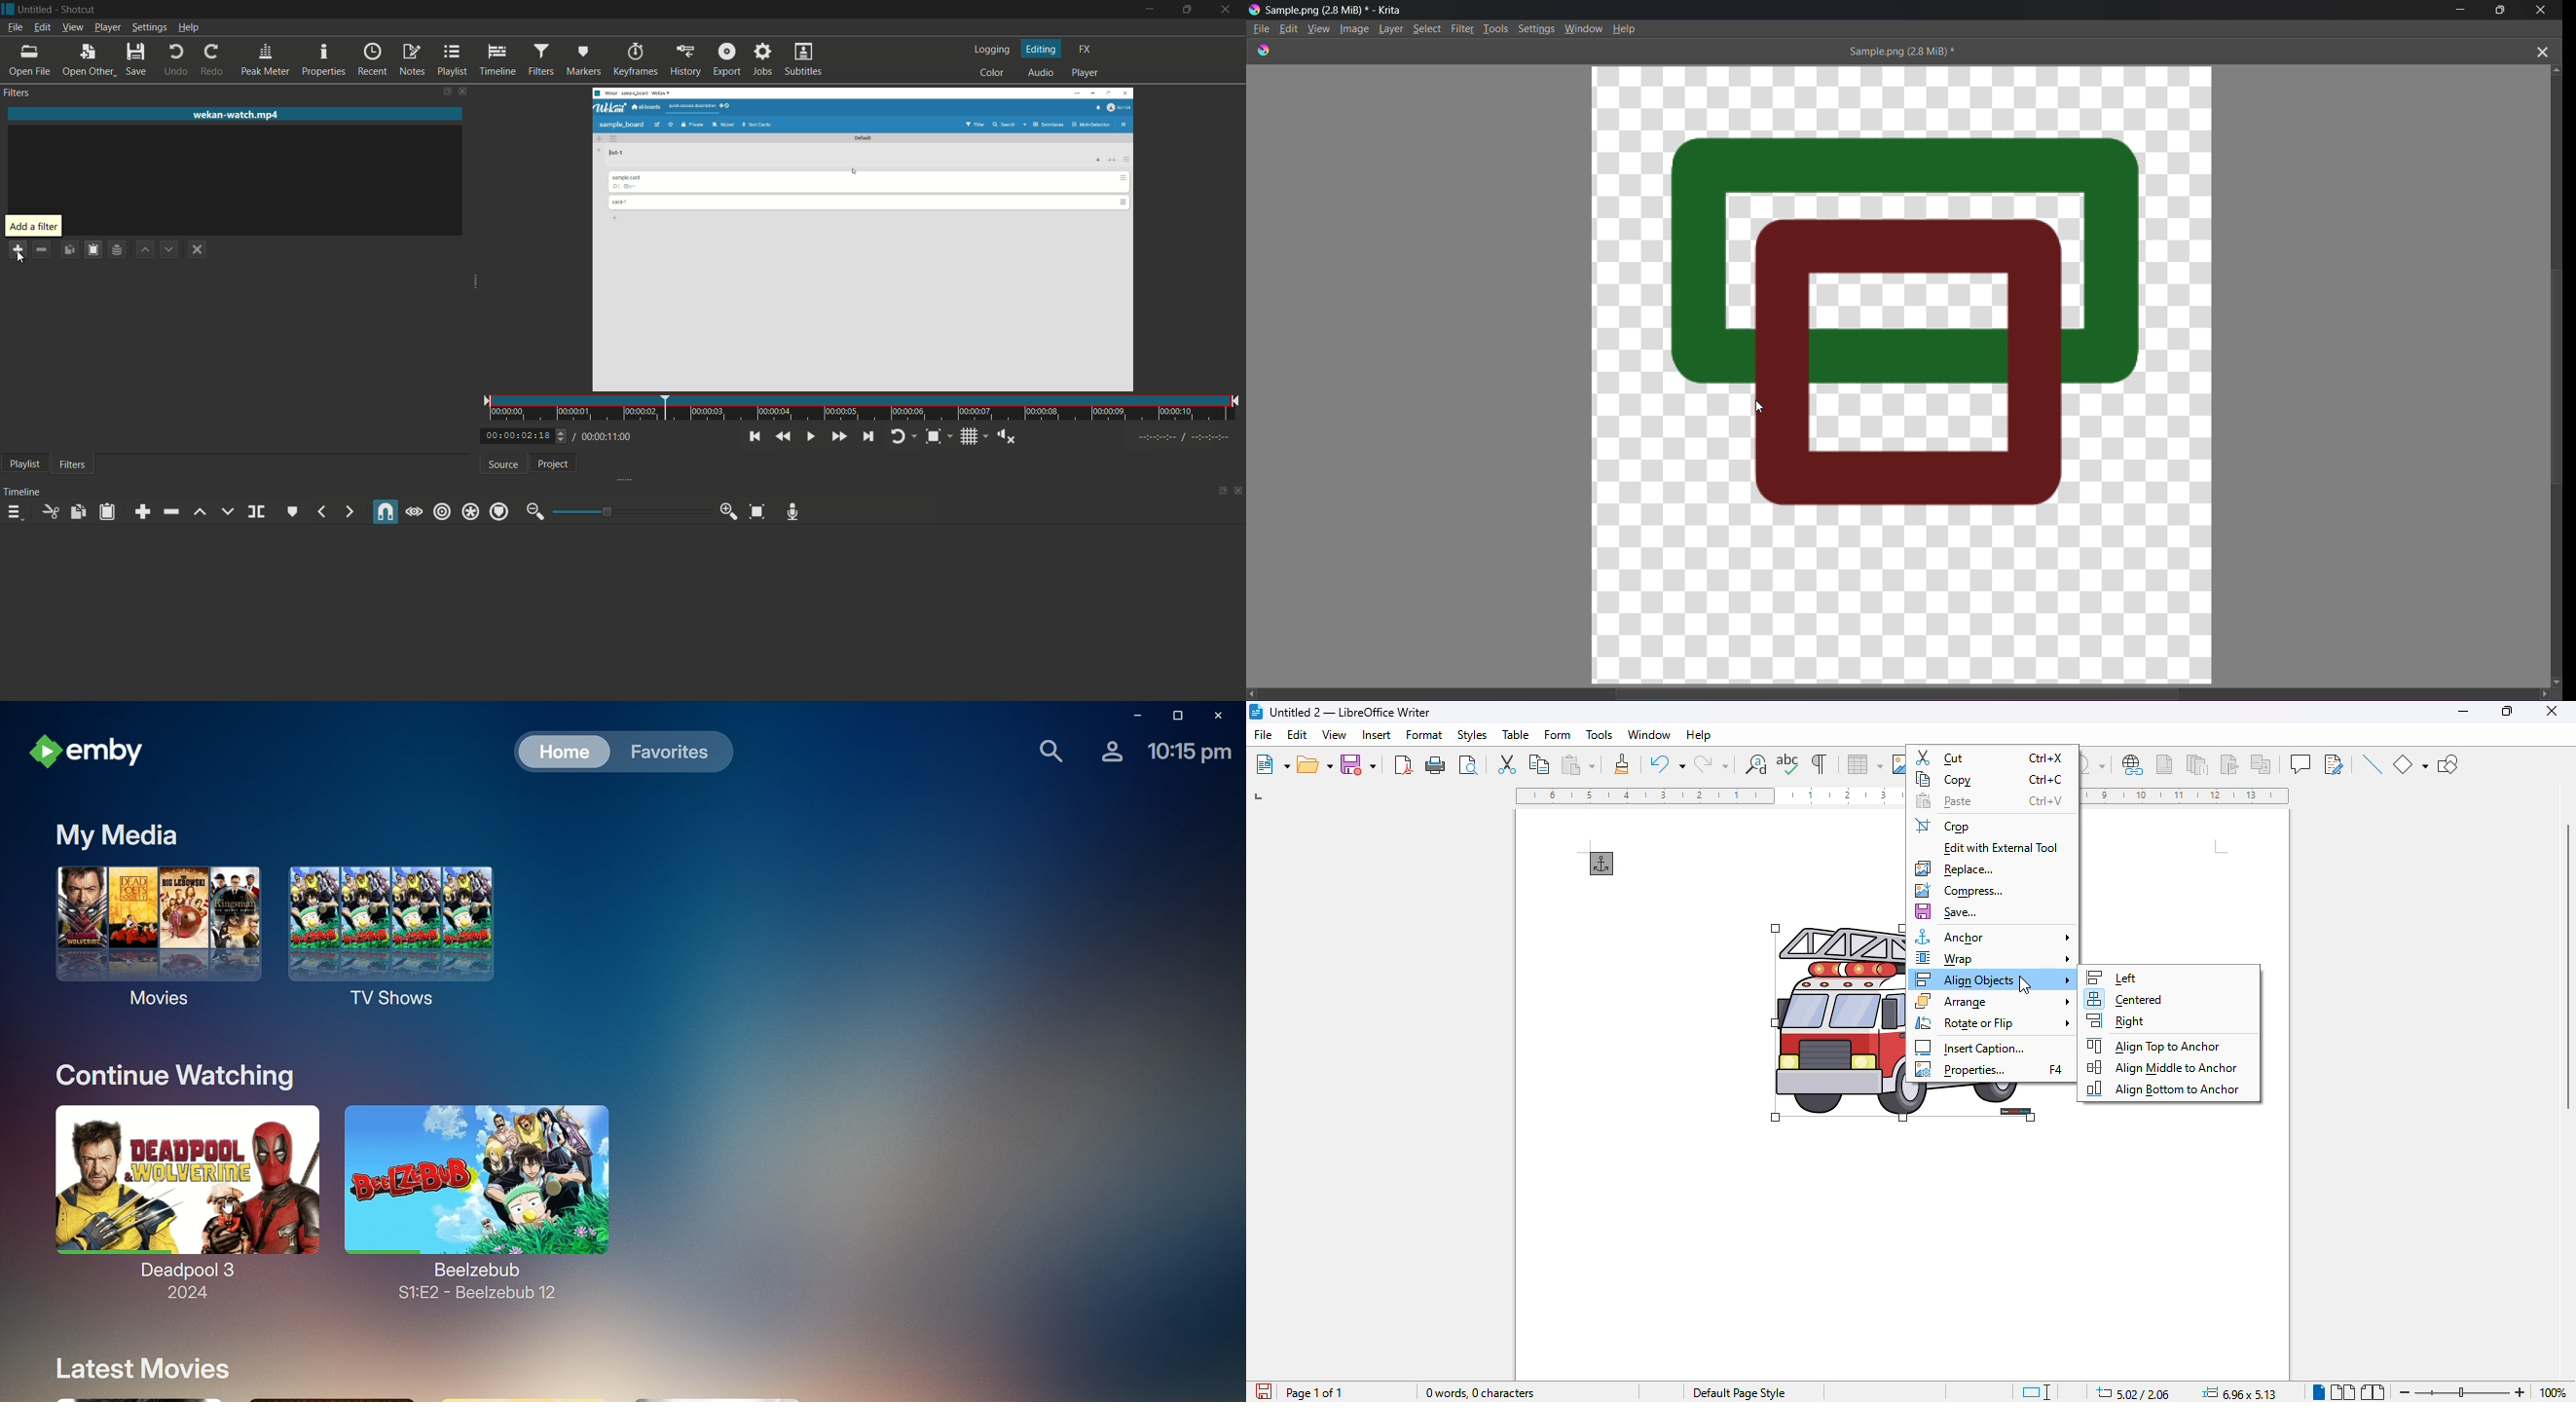  I want to click on S1:E2 - Beelzebub 2, so click(472, 1296).